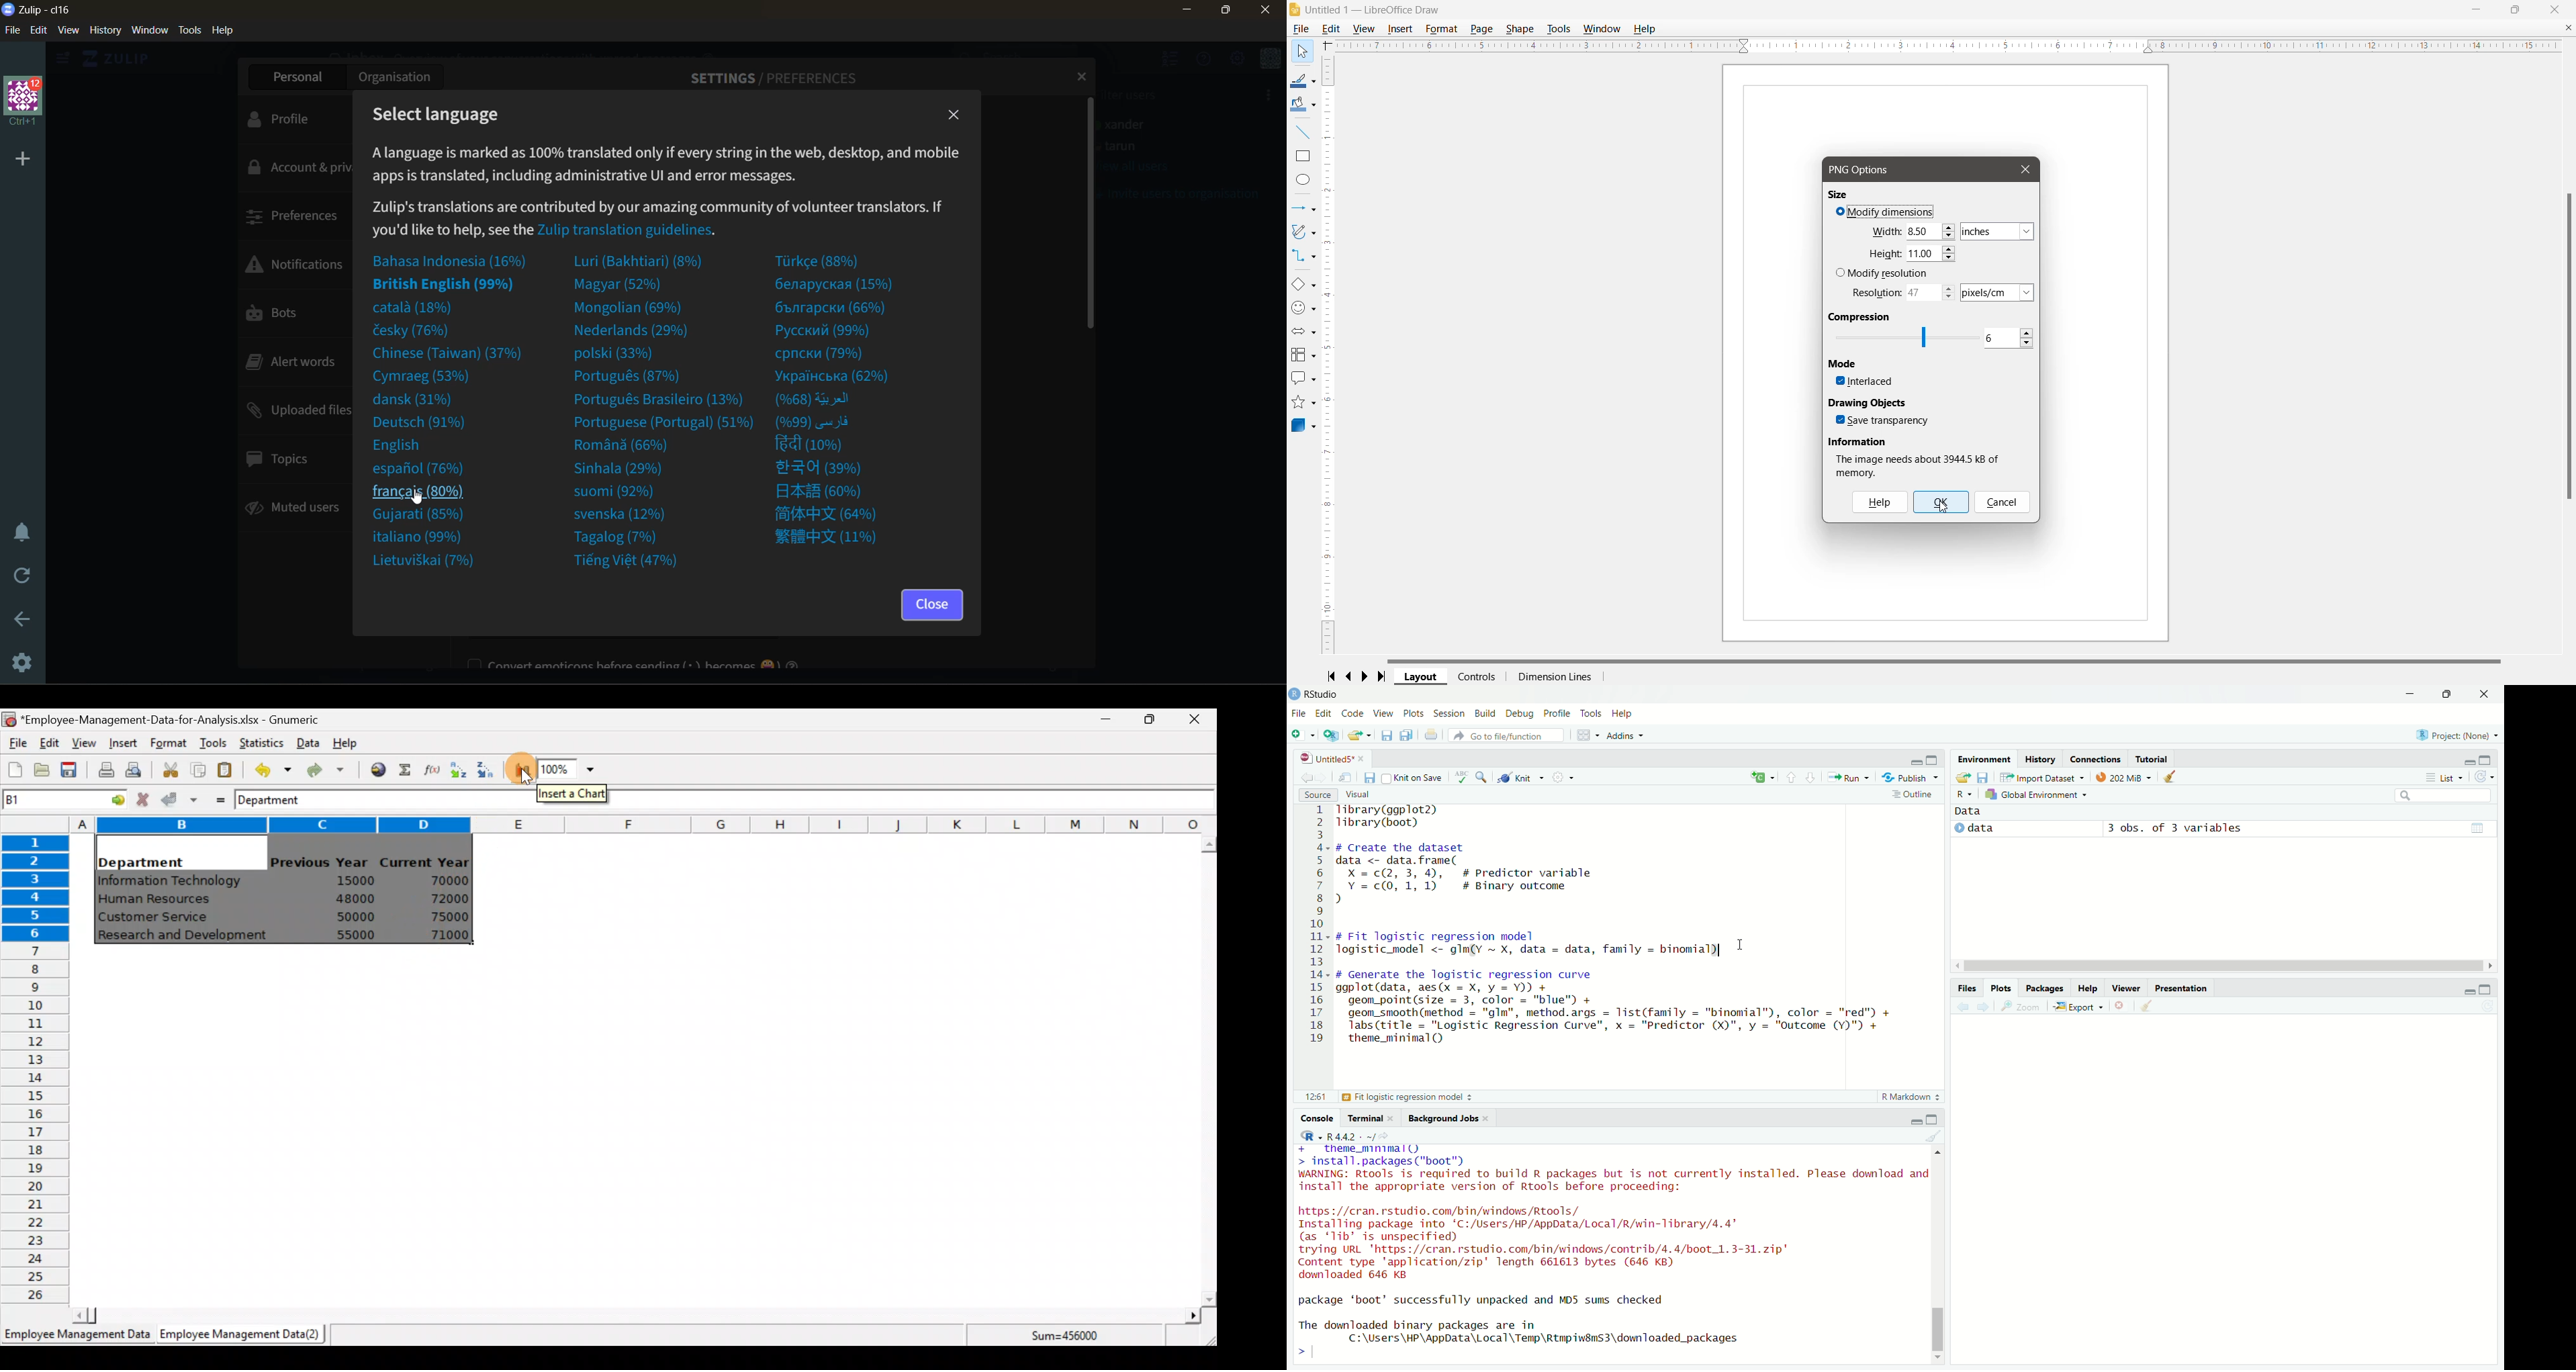 This screenshot has height=1372, width=2576. Describe the element at coordinates (636, 1132) in the screenshot. I see `Cells` at that location.